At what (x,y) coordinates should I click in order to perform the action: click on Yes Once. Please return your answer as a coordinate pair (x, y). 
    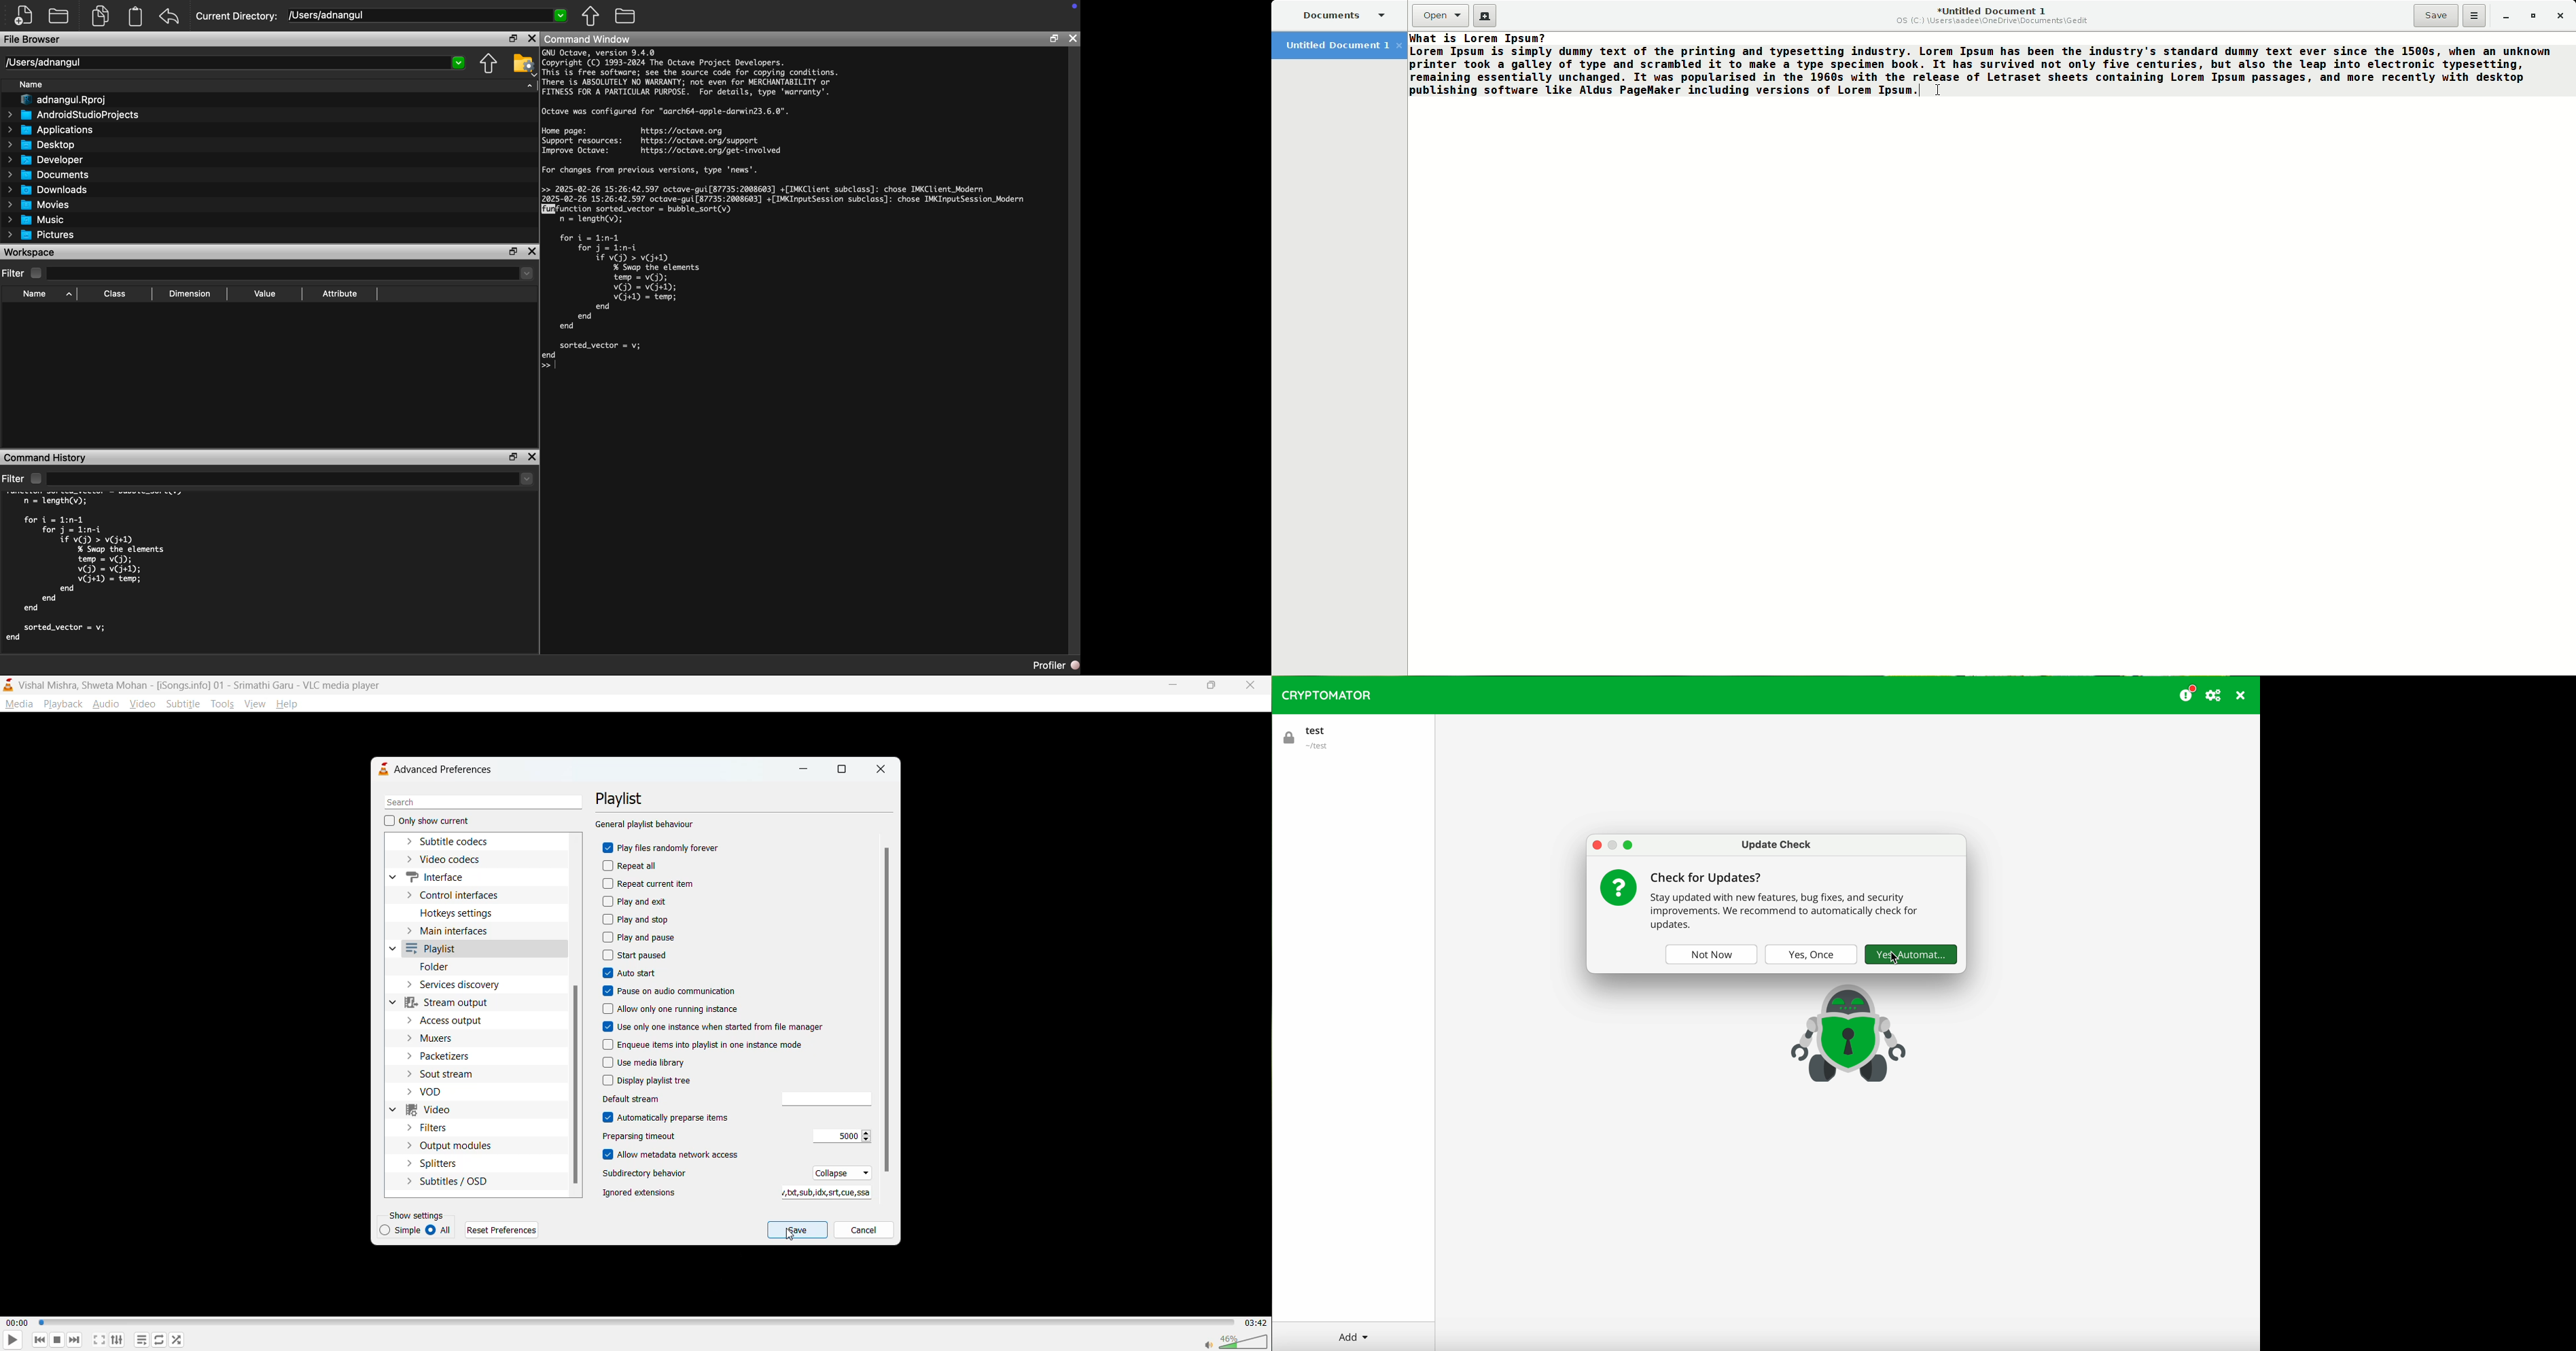
    Looking at the image, I should click on (1811, 955).